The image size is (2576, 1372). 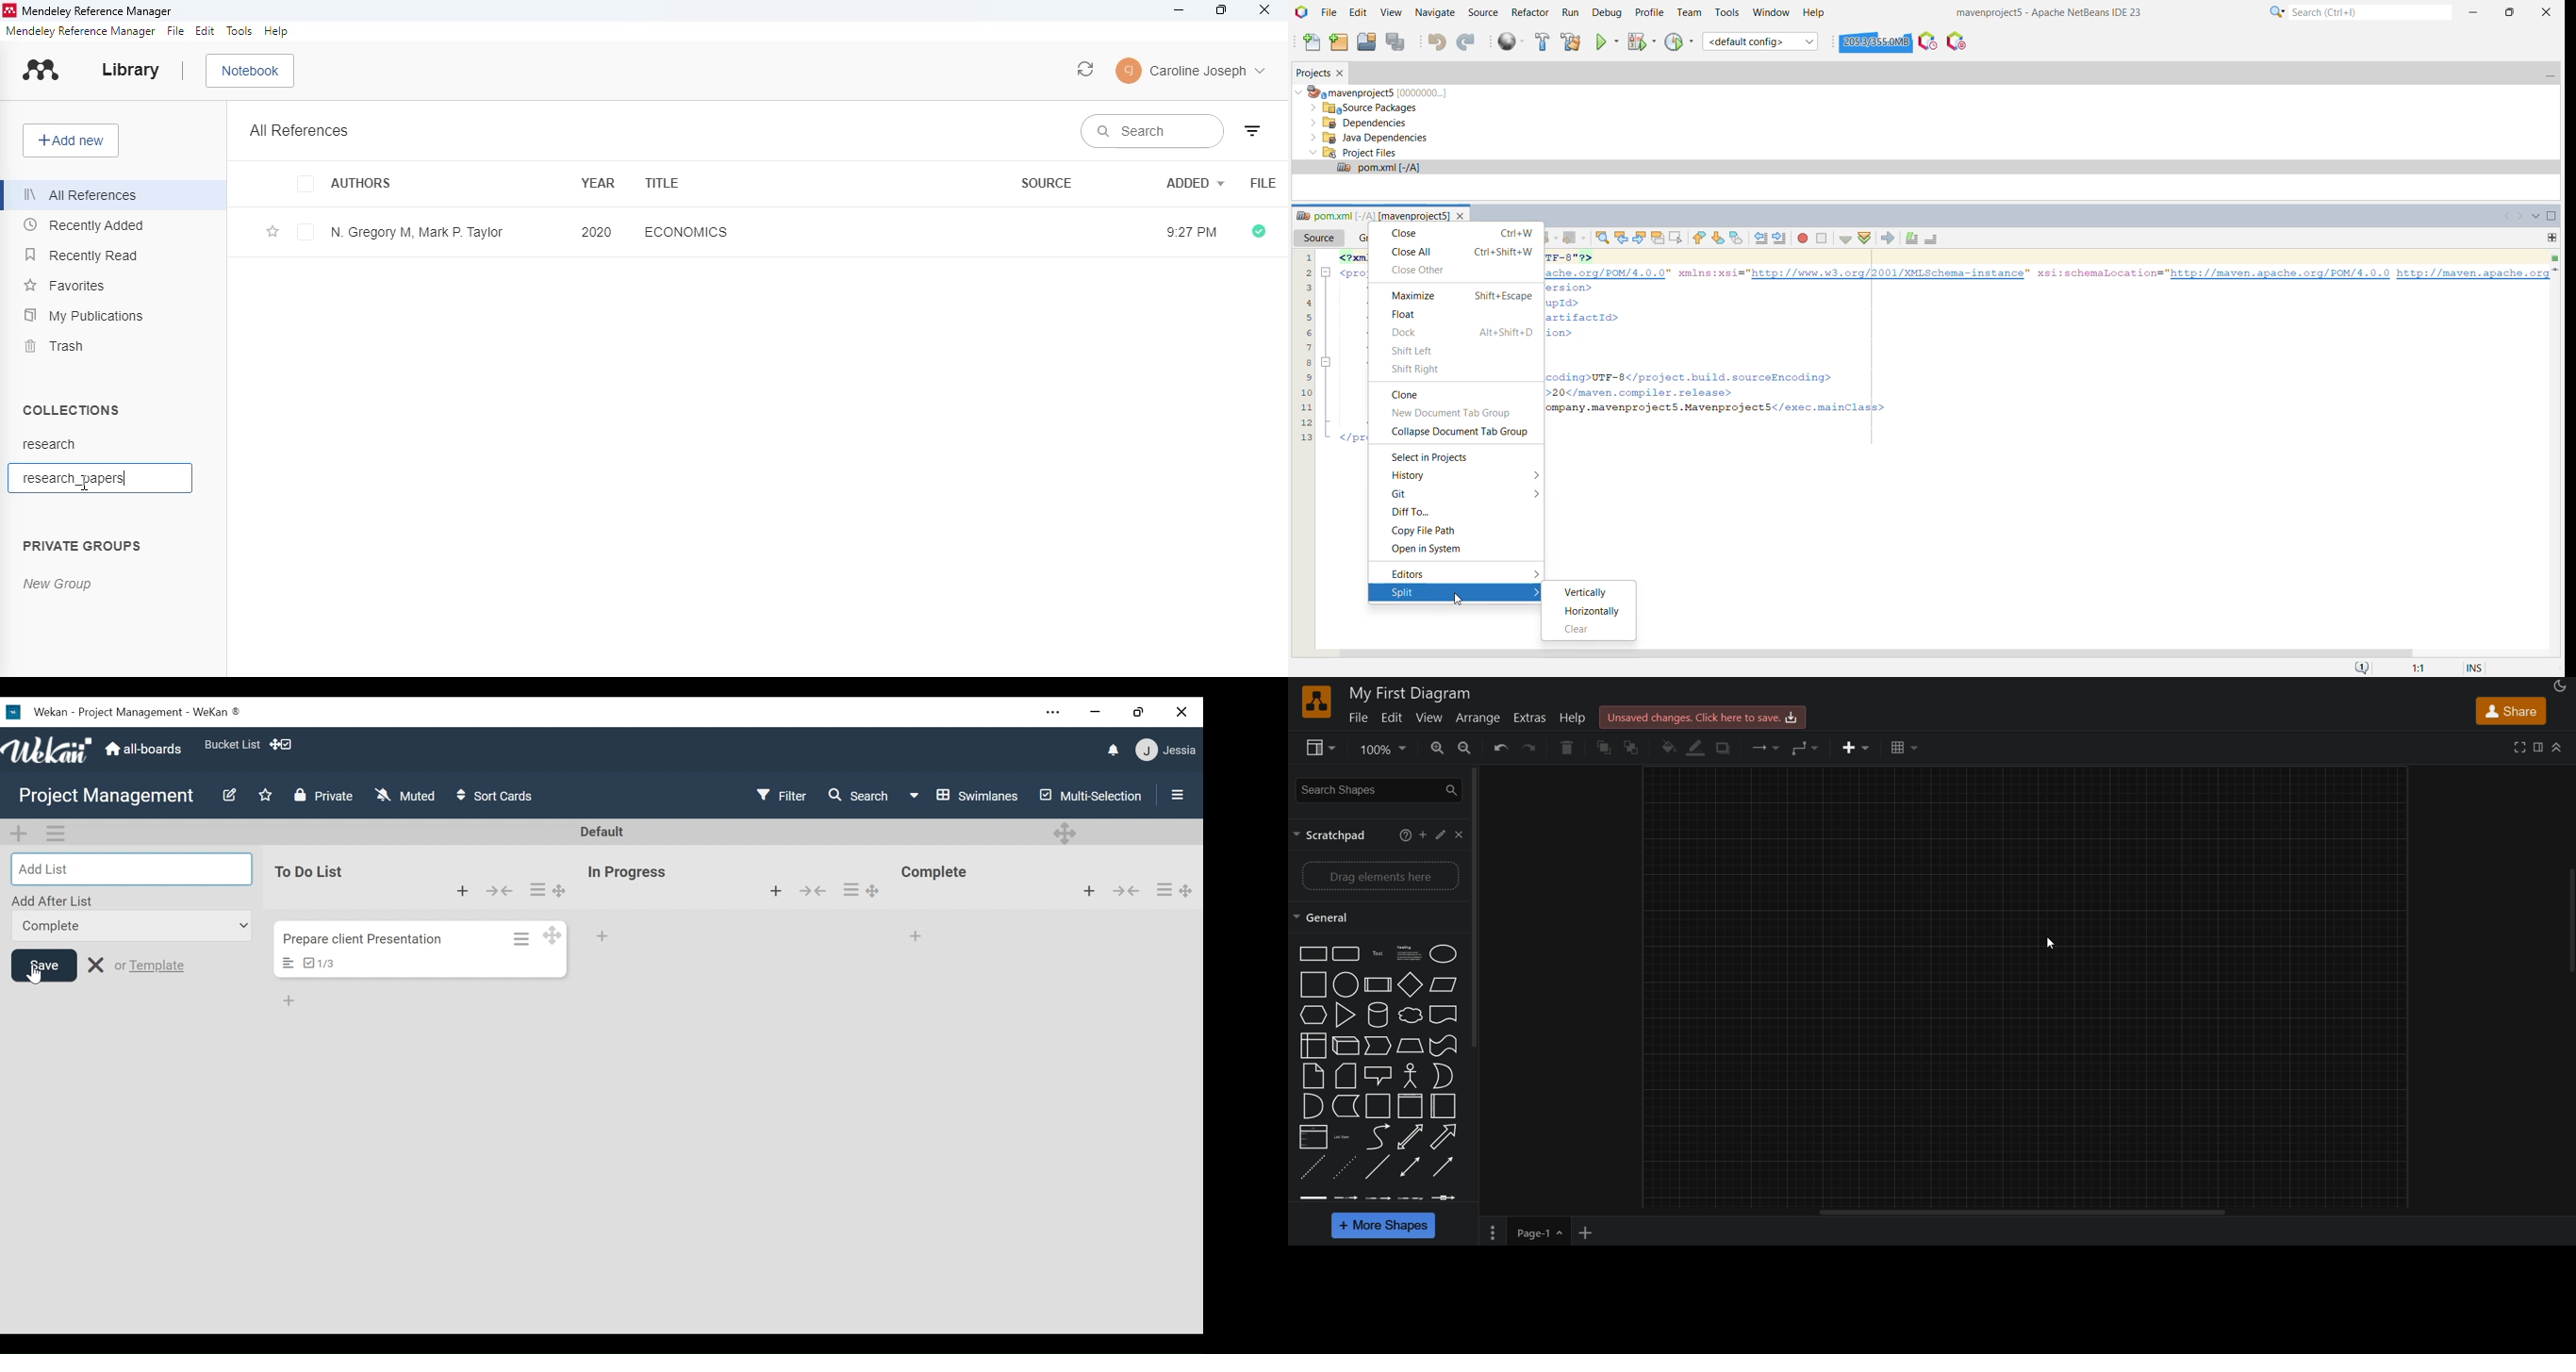 I want to click on waypoints, so click(x=1805, y=749).